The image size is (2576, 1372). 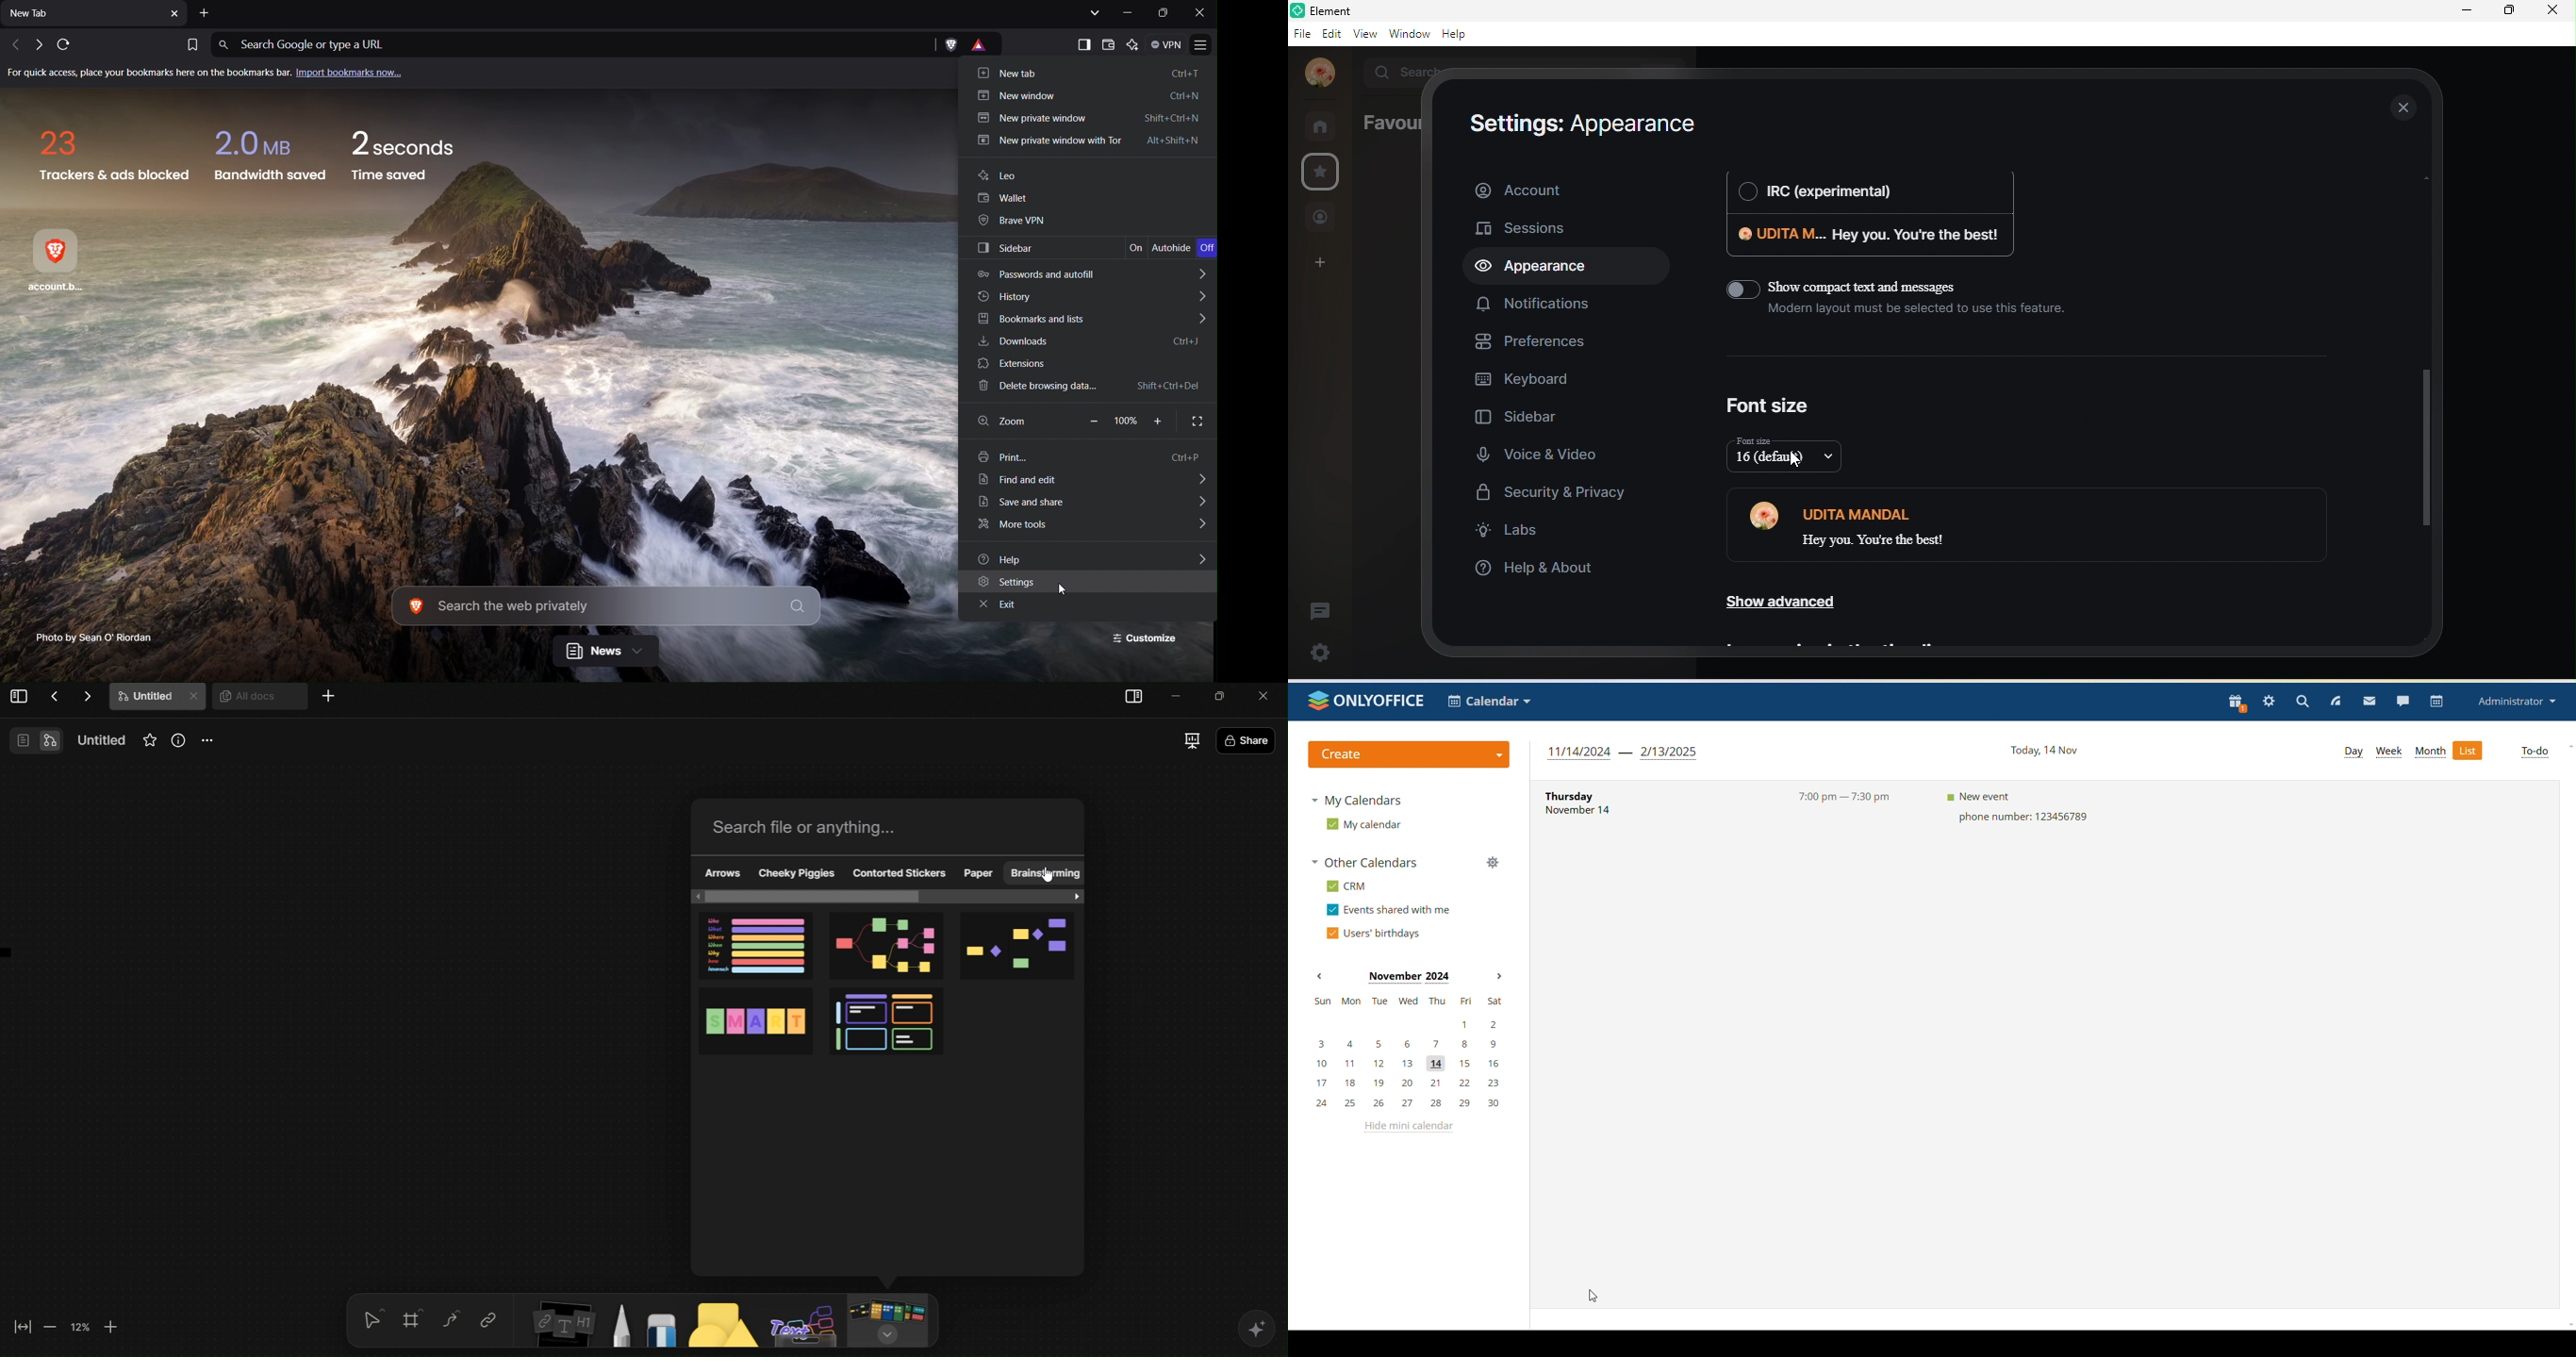 I want to click on thread, so click(x=1318, y=608).